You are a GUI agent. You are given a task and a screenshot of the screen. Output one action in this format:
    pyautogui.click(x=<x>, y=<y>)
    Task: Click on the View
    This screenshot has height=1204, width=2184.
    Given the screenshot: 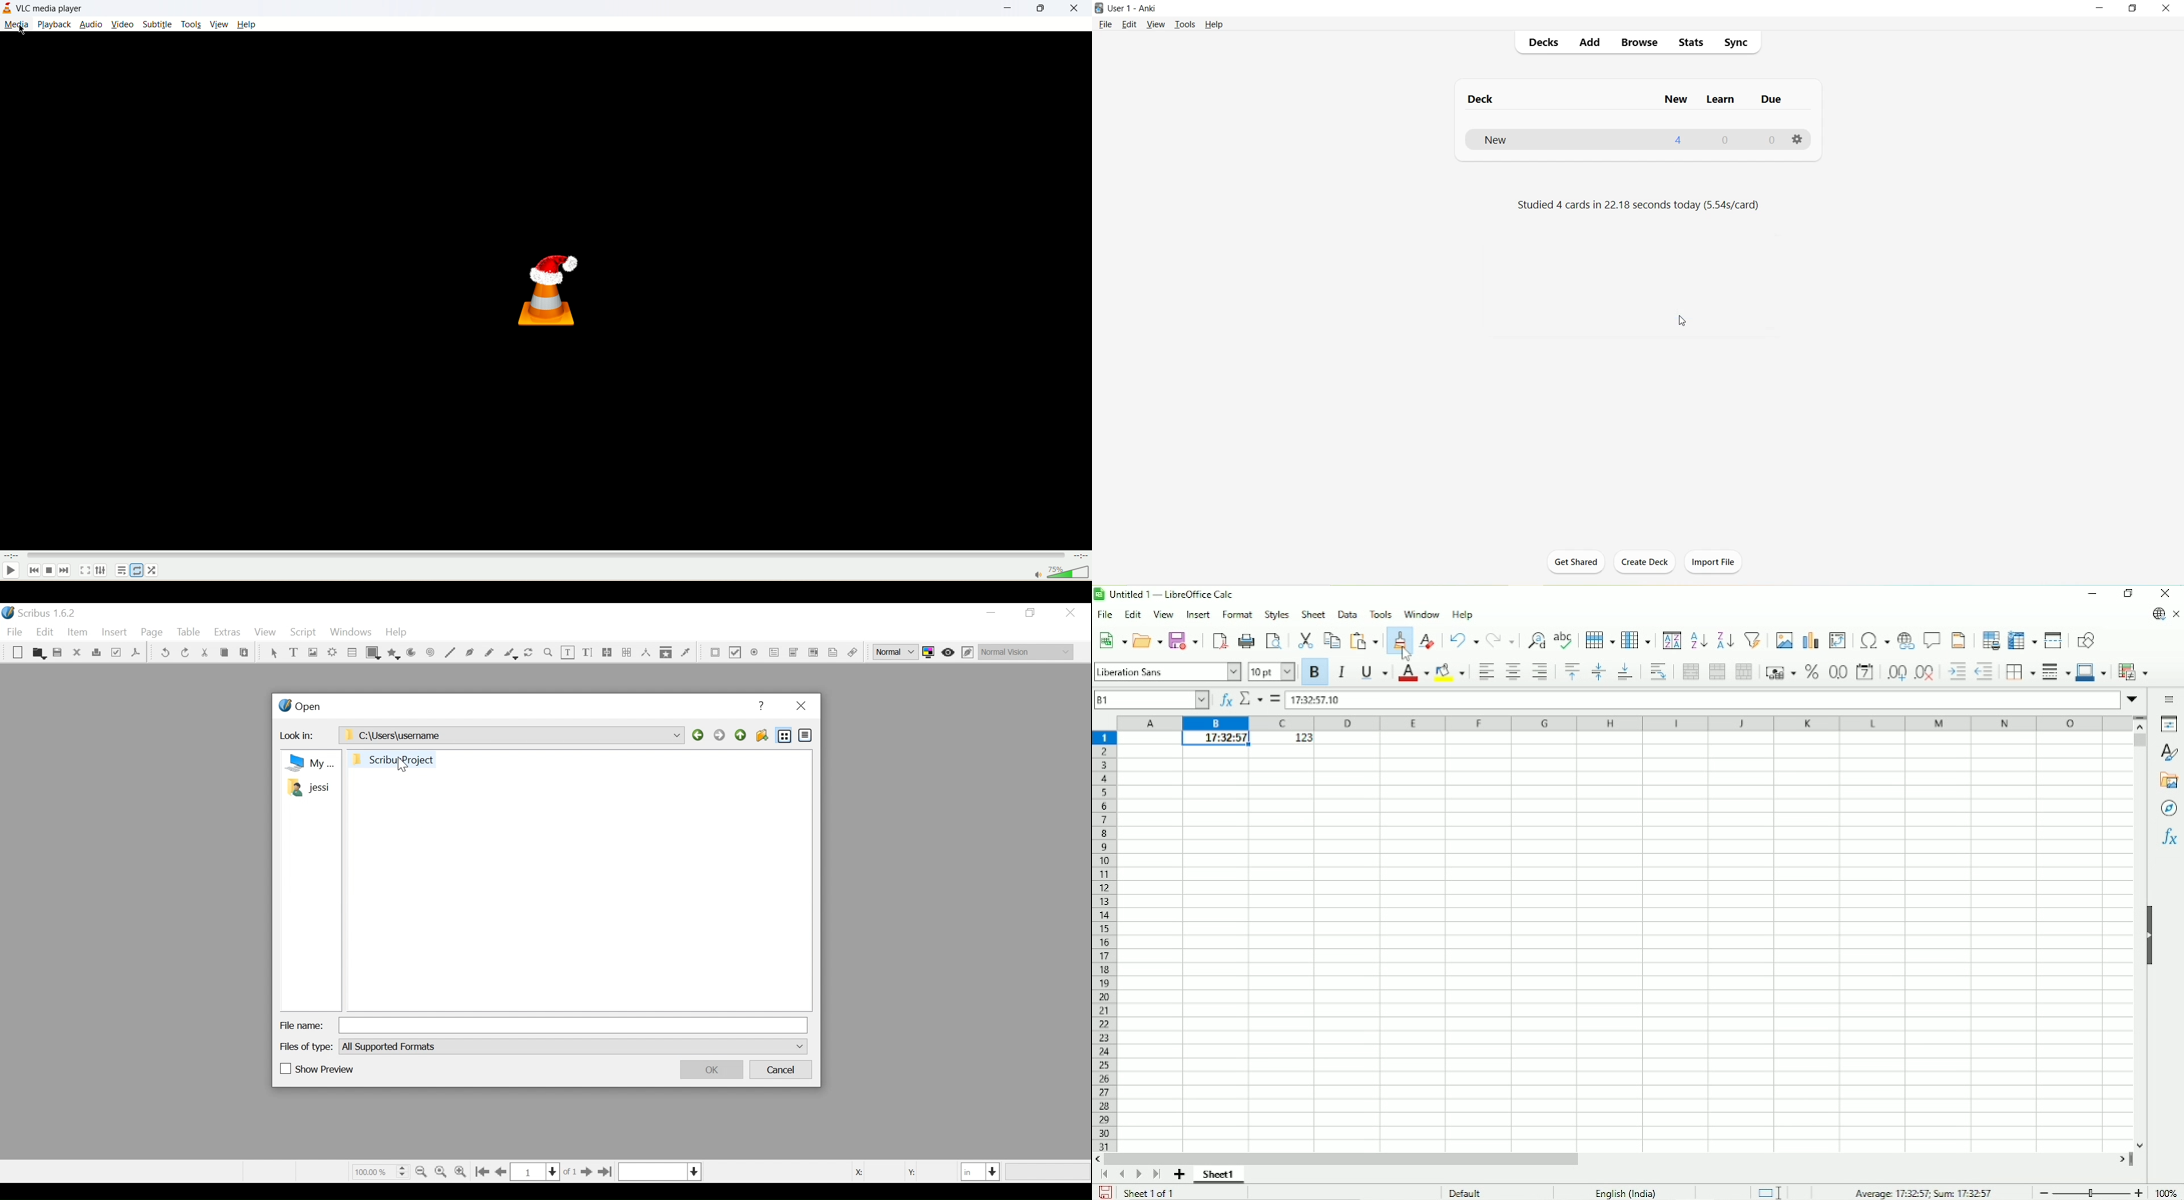 What is the action you would take?
    pyautogui.click(x=1155, y=24)
    